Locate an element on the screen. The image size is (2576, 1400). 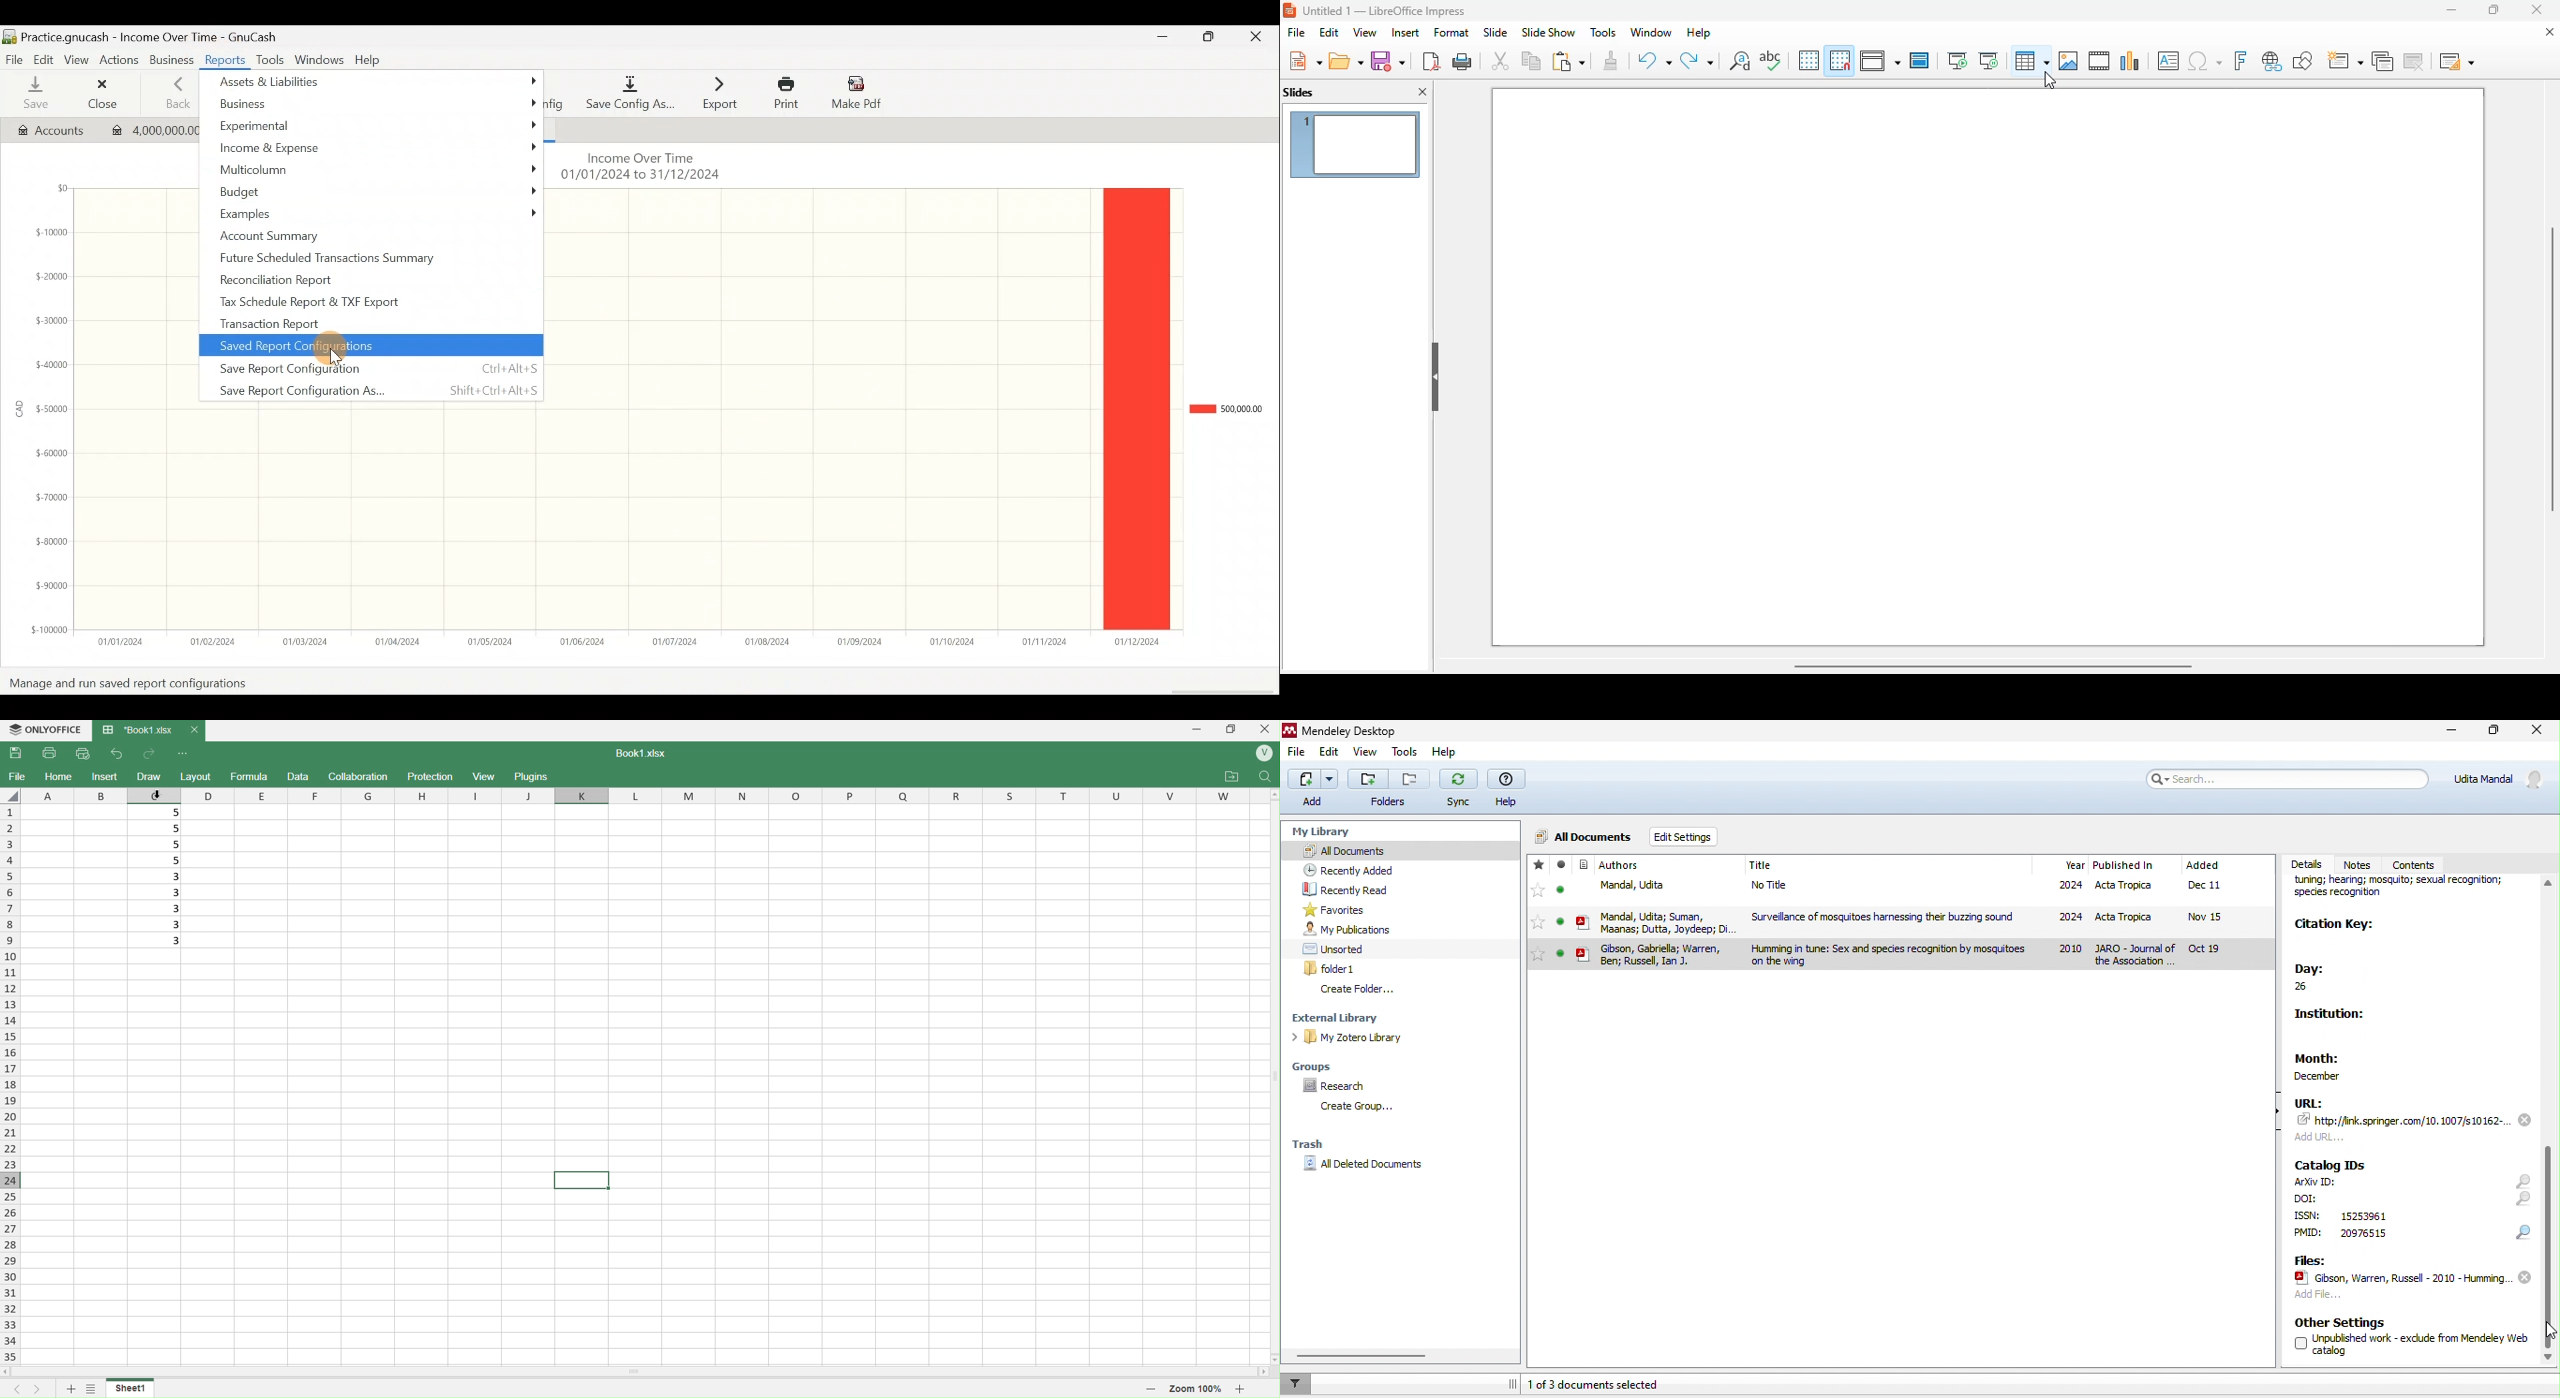
snap to grid is located at coordinates (1840, 60).